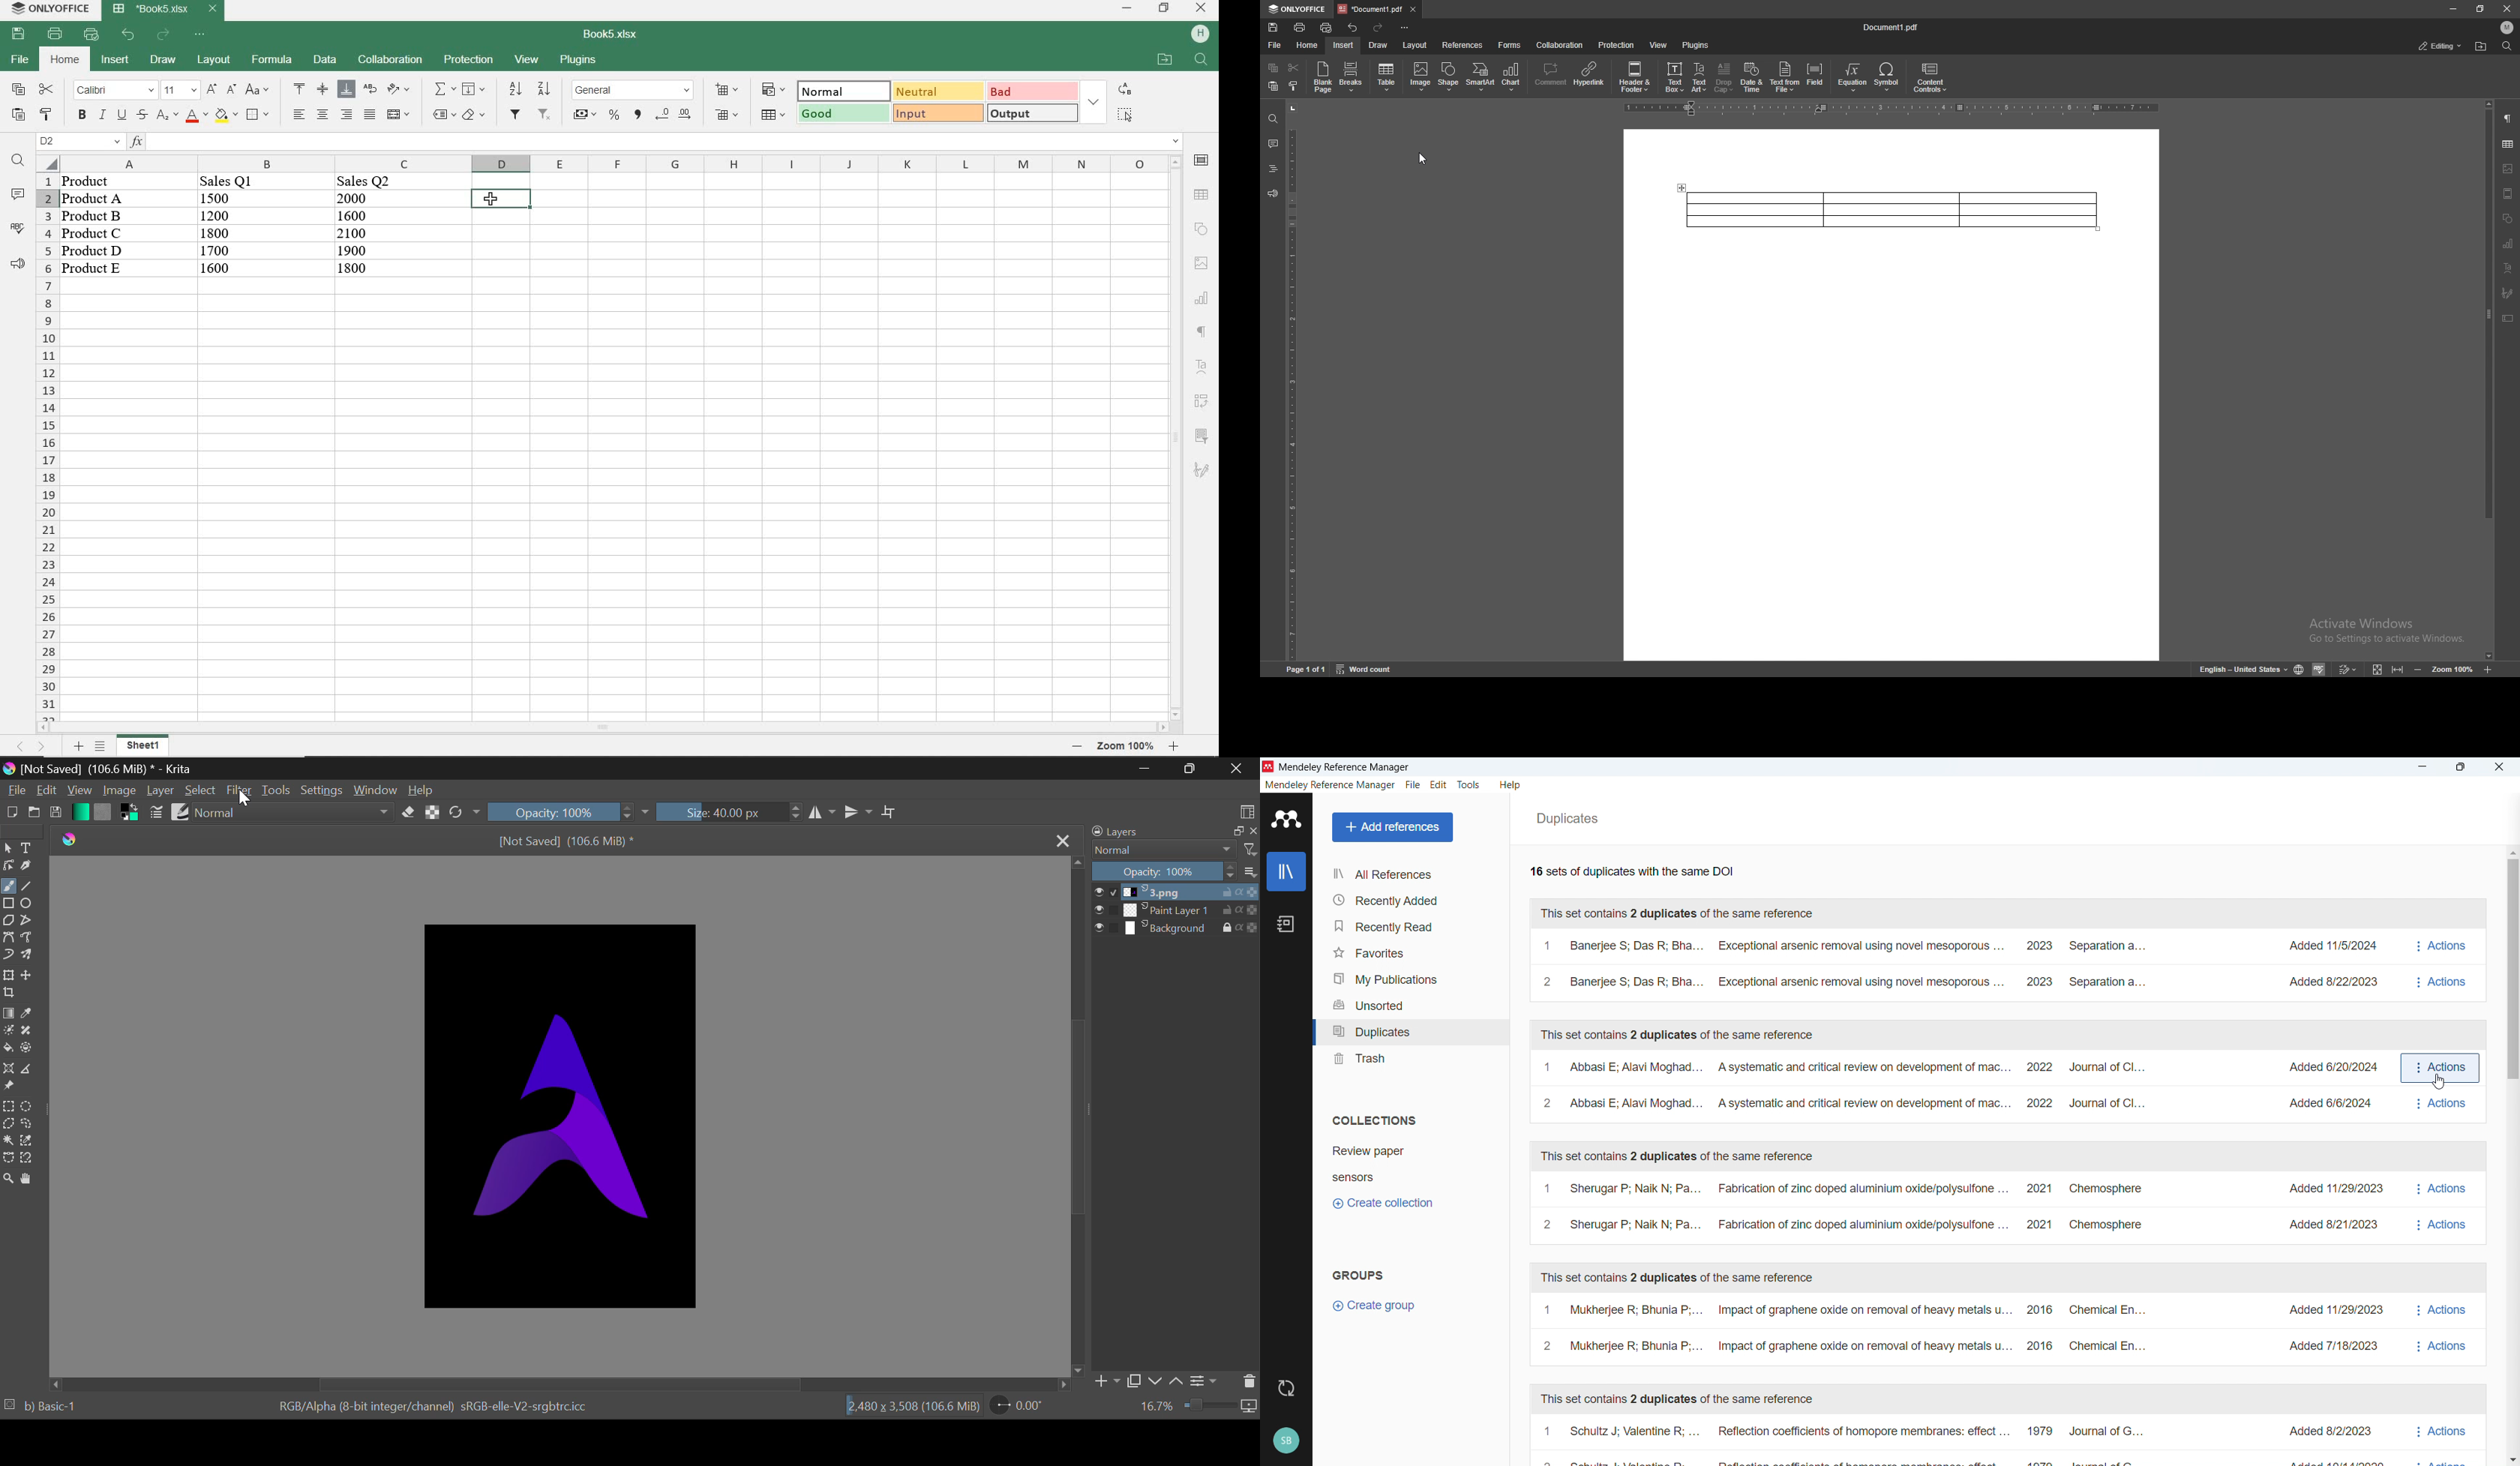 This screenshot has height=1484, width=2520. What do you see at coordinates (2515, 970) in the screenshot?
I see `Vertical scroll bar ` at bounding box center [2515, 970].